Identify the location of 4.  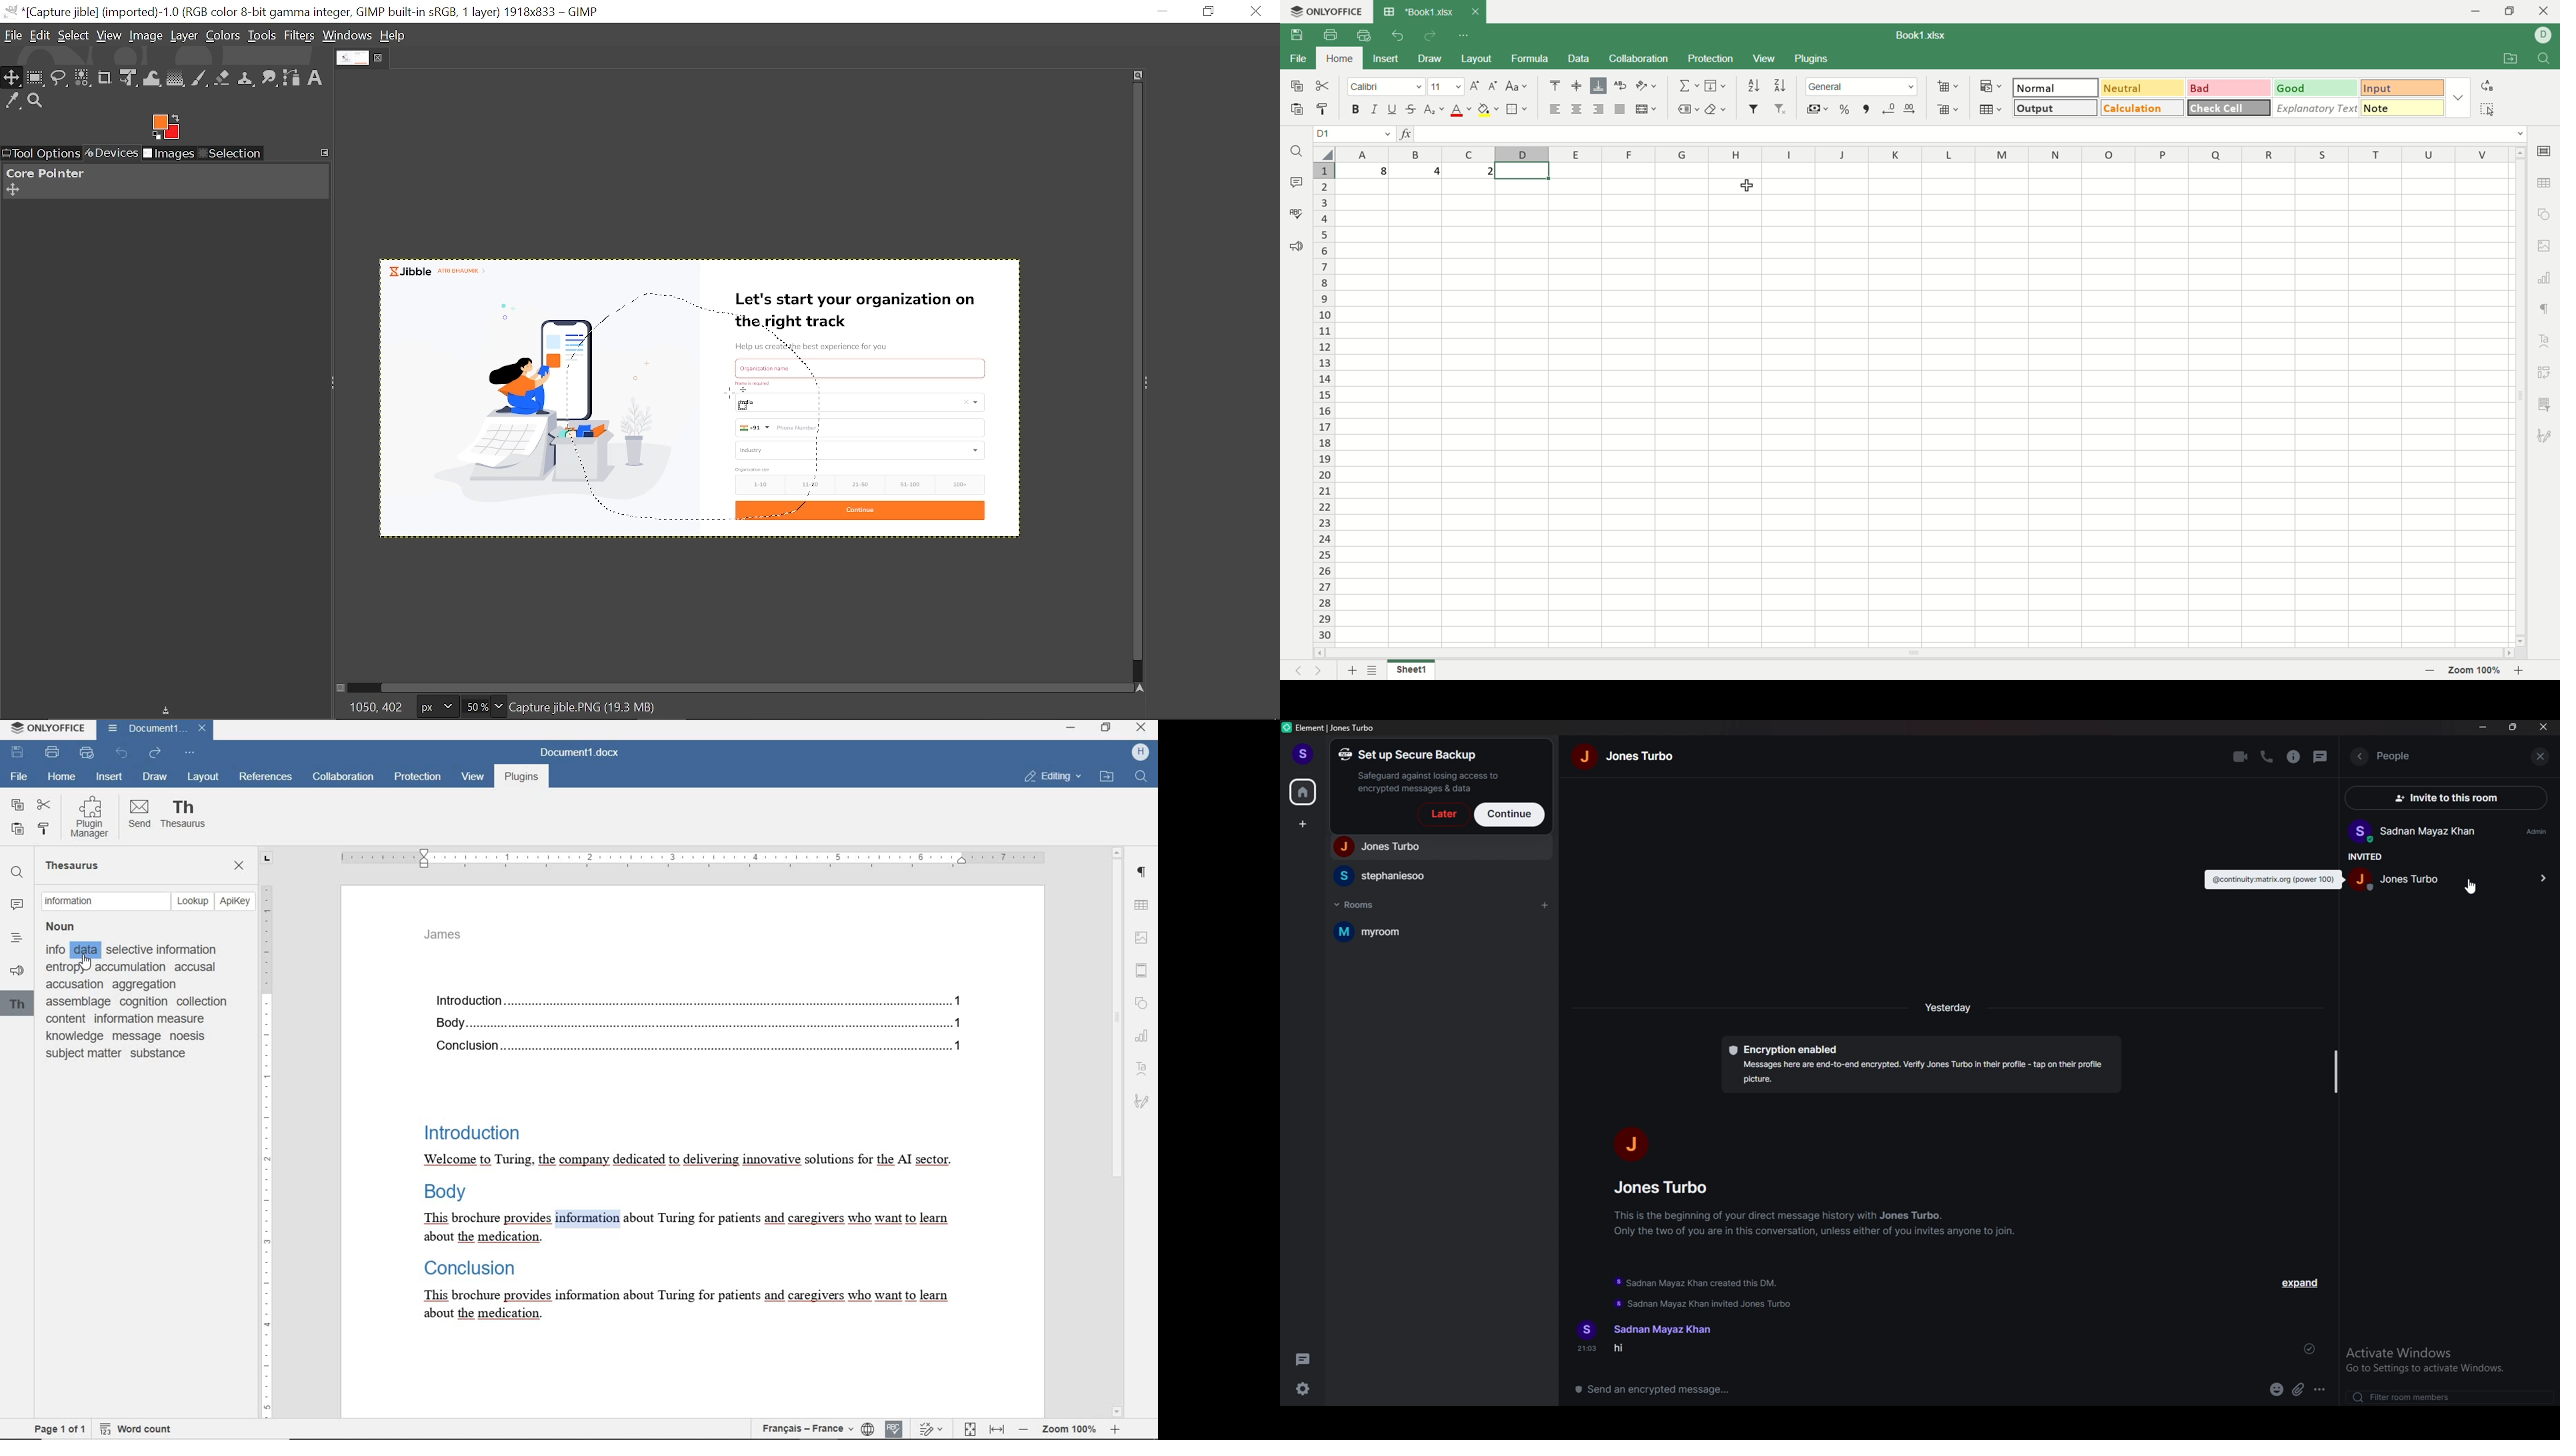
(1415, 170).